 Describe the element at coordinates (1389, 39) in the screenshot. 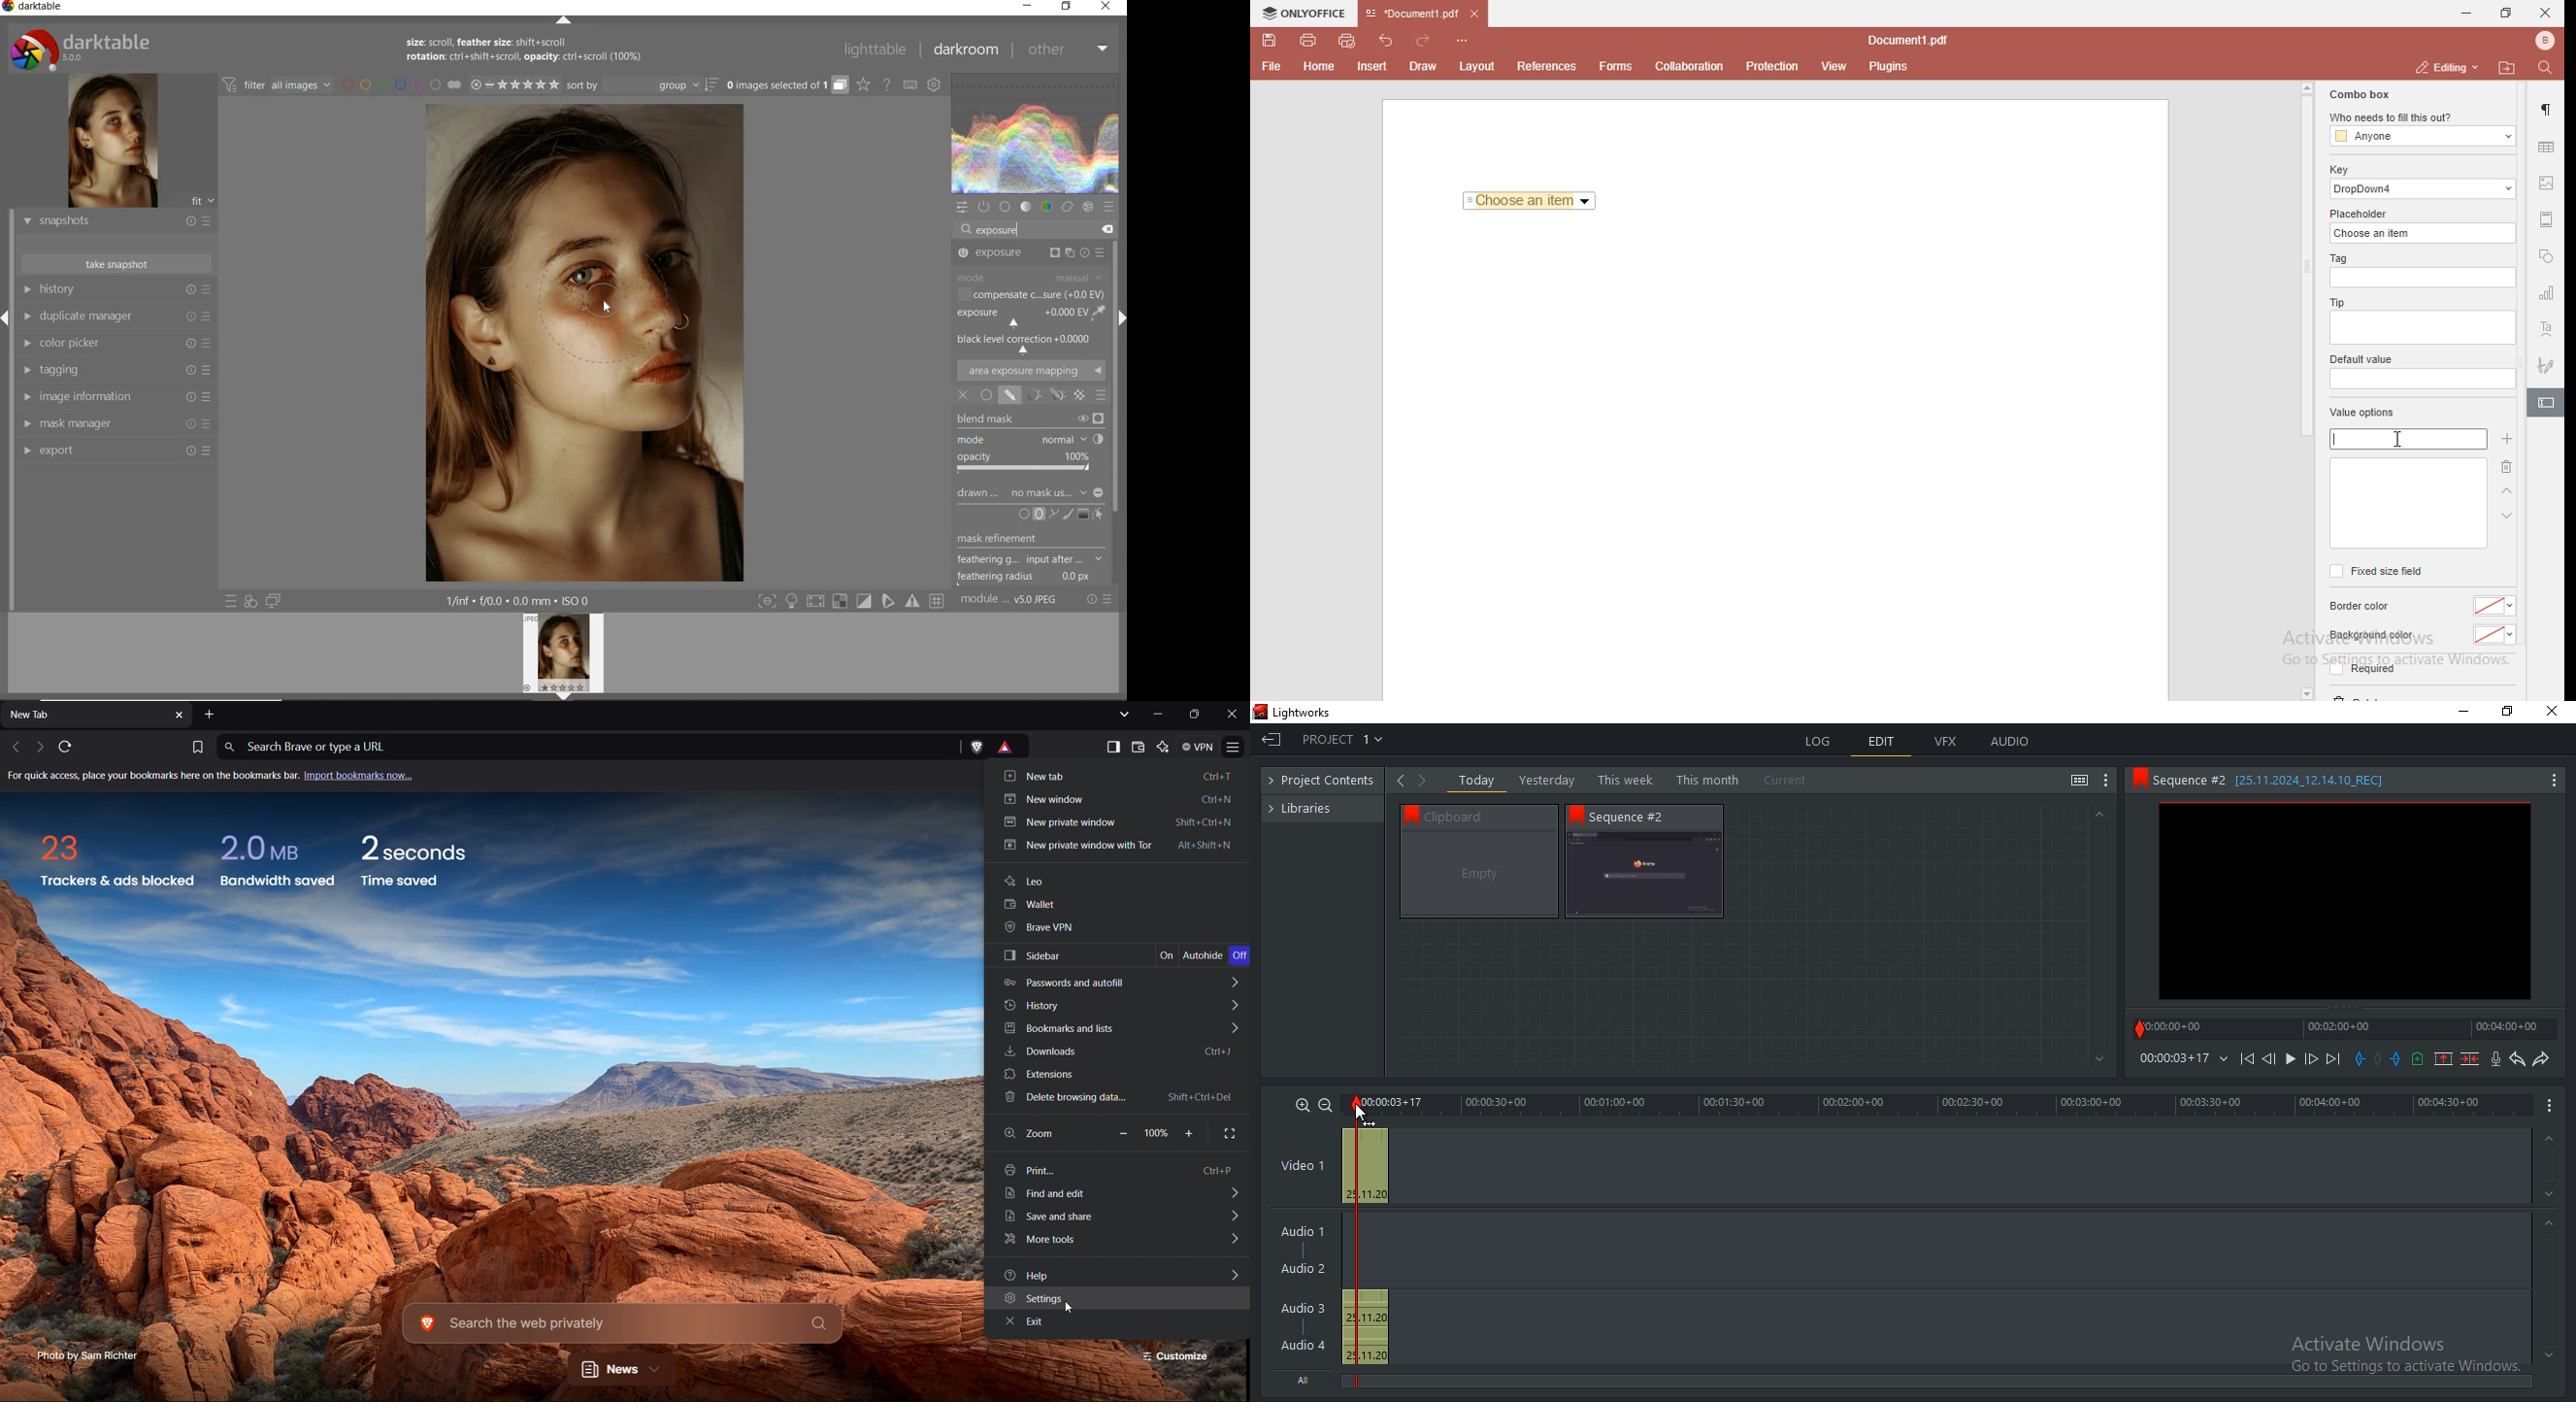

I see `undo` at that location.